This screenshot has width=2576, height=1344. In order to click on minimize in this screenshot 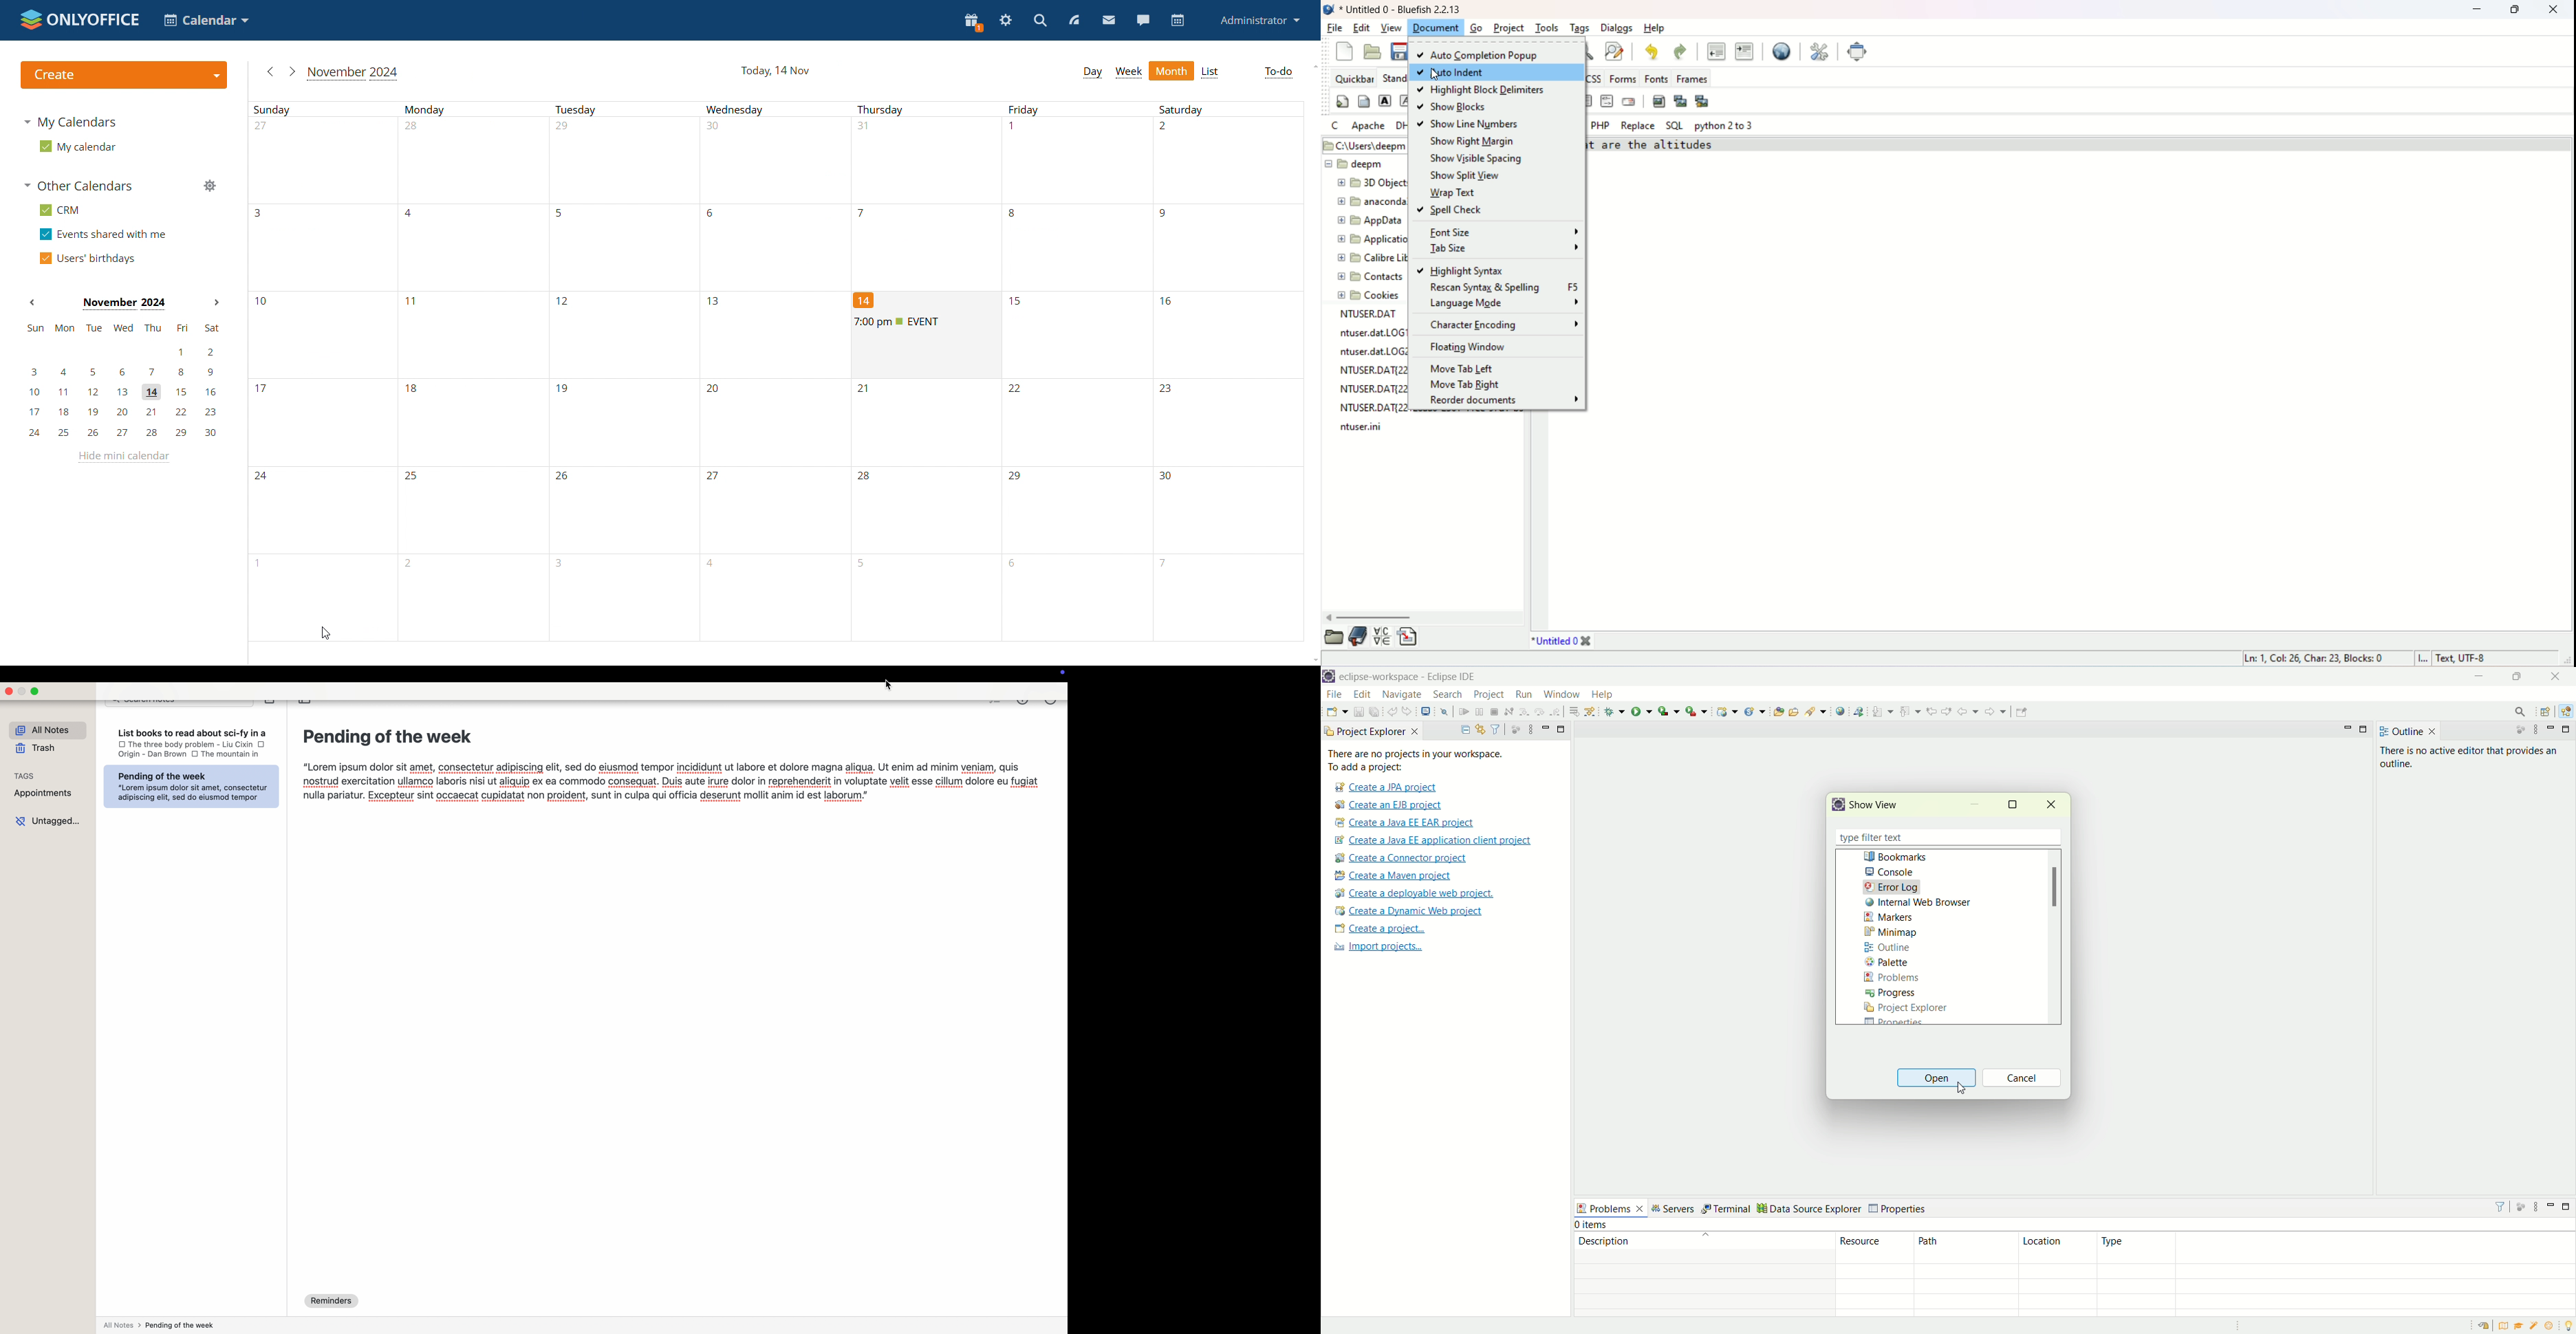, I will do `click(2477, 11)`.